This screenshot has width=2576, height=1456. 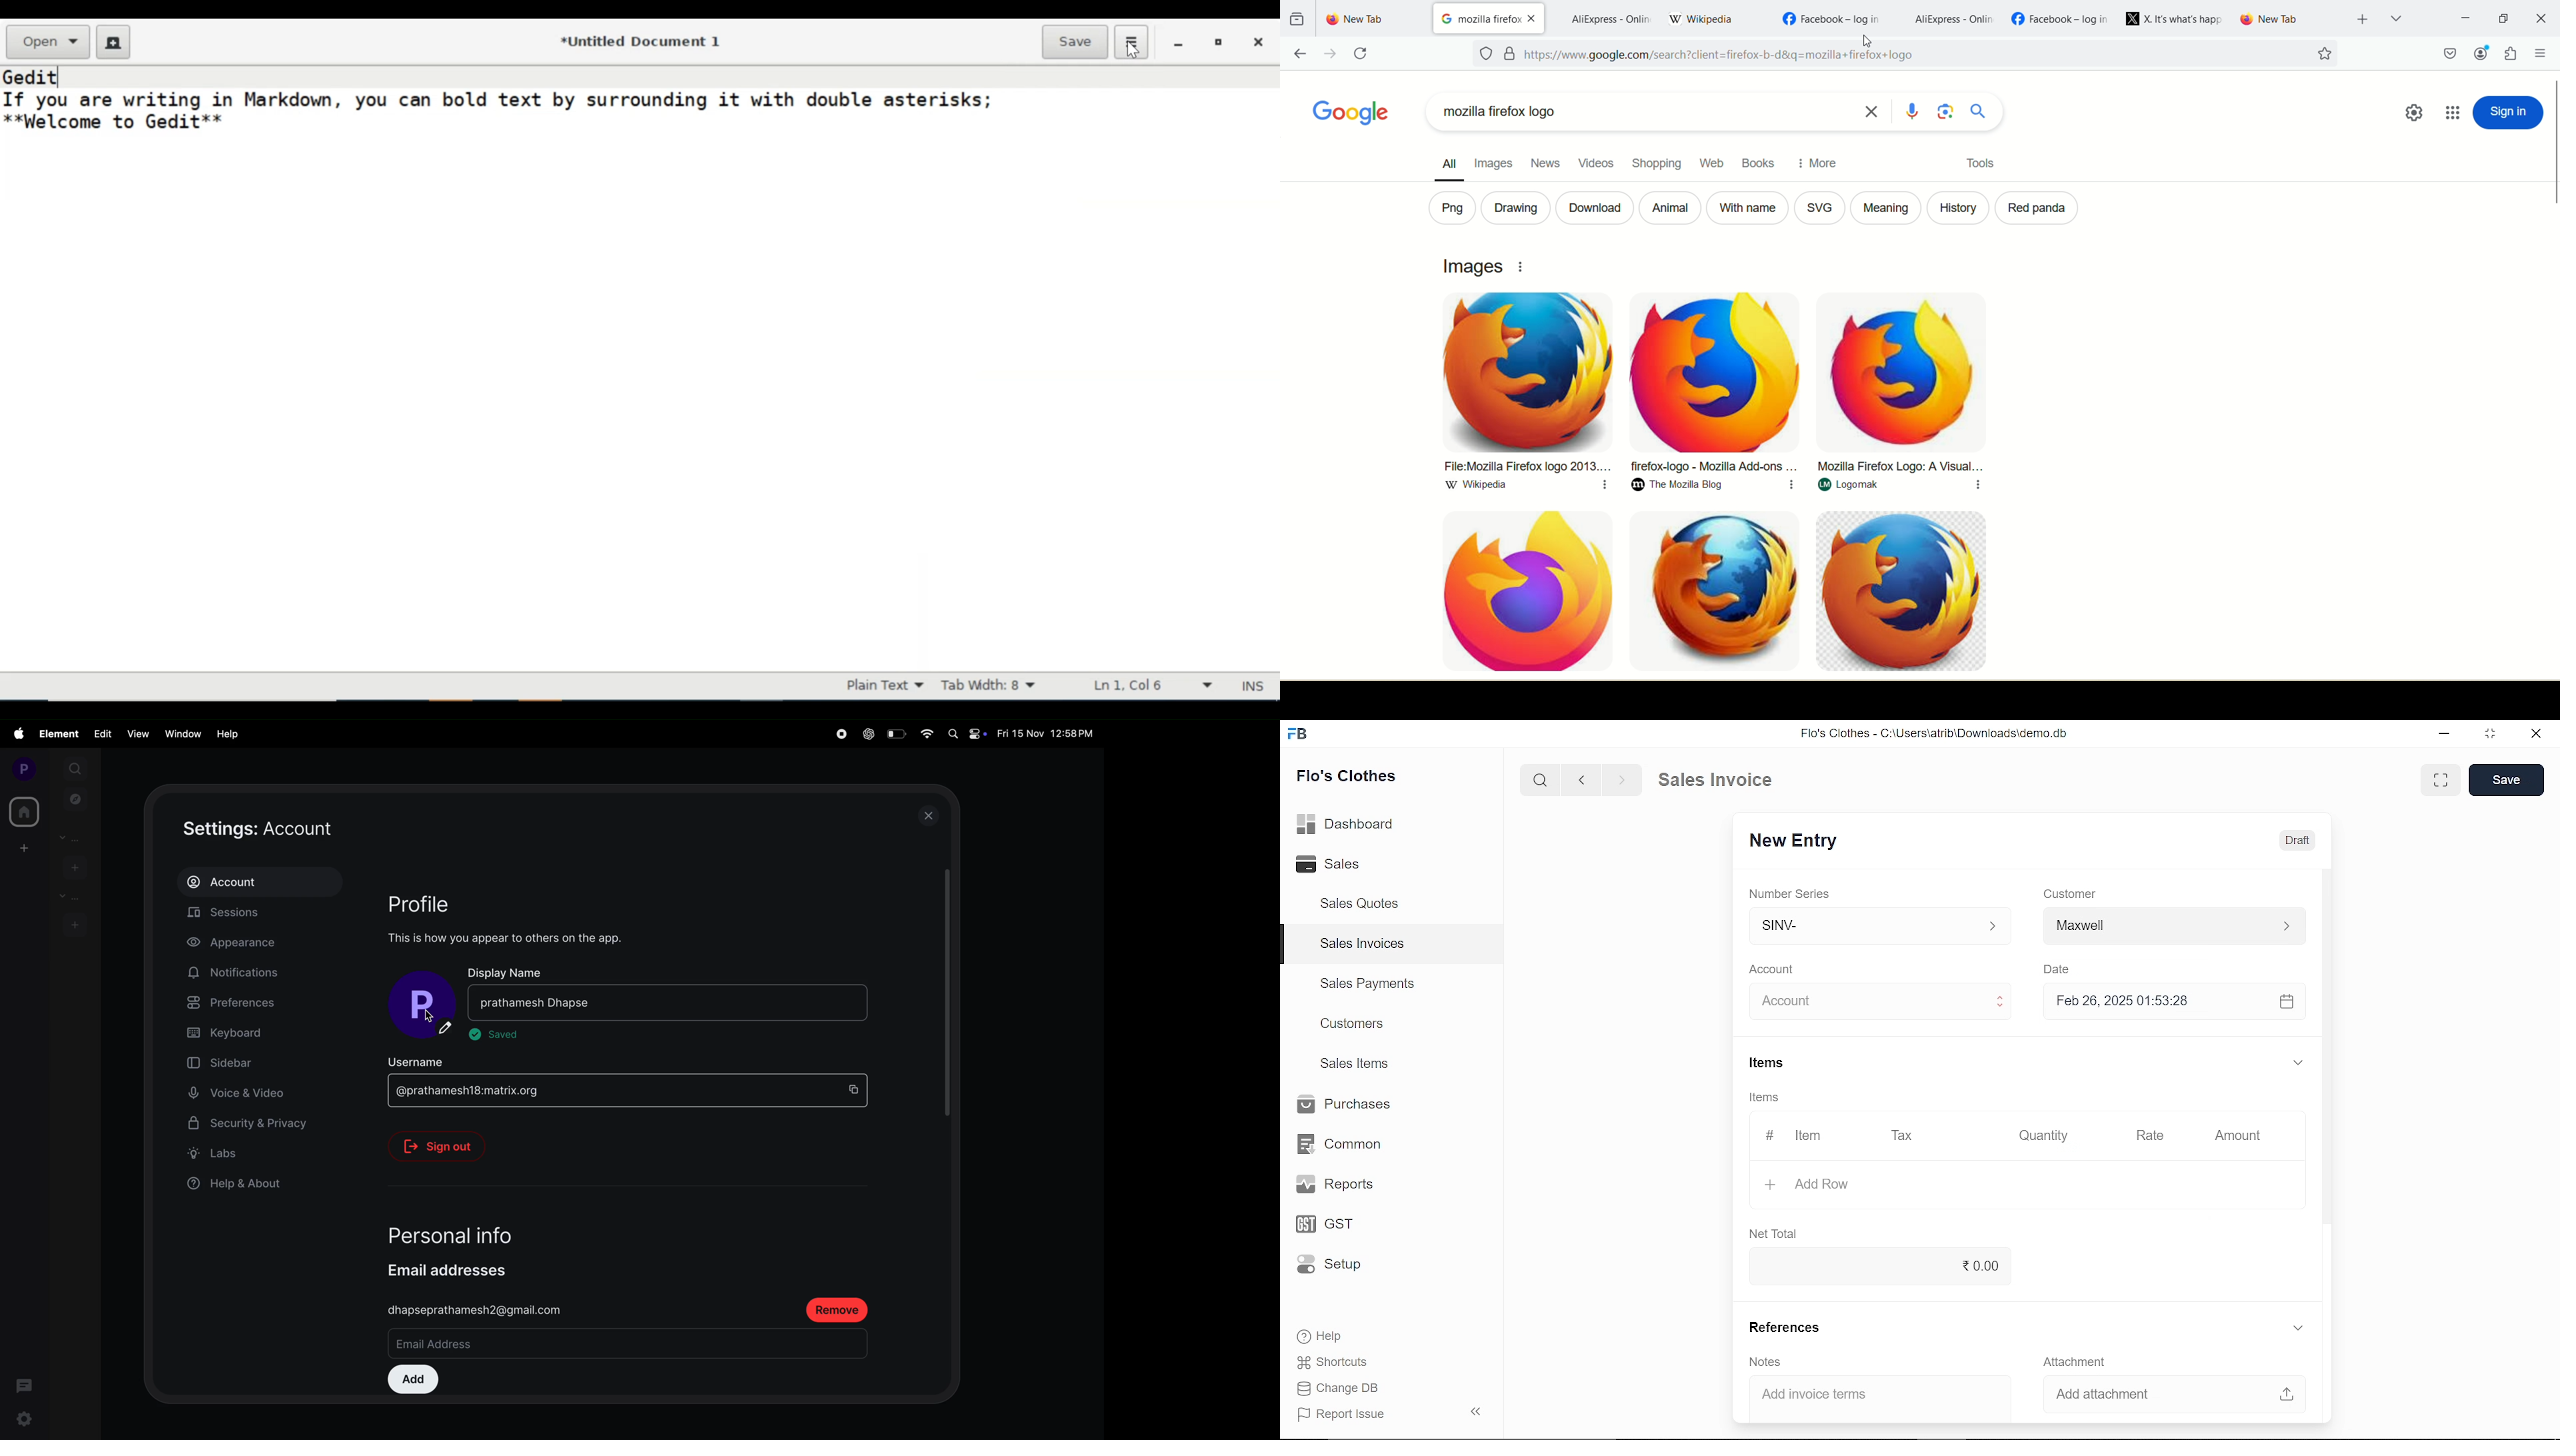 I want to click on Add attachment, so click(x=2176, y=1396).